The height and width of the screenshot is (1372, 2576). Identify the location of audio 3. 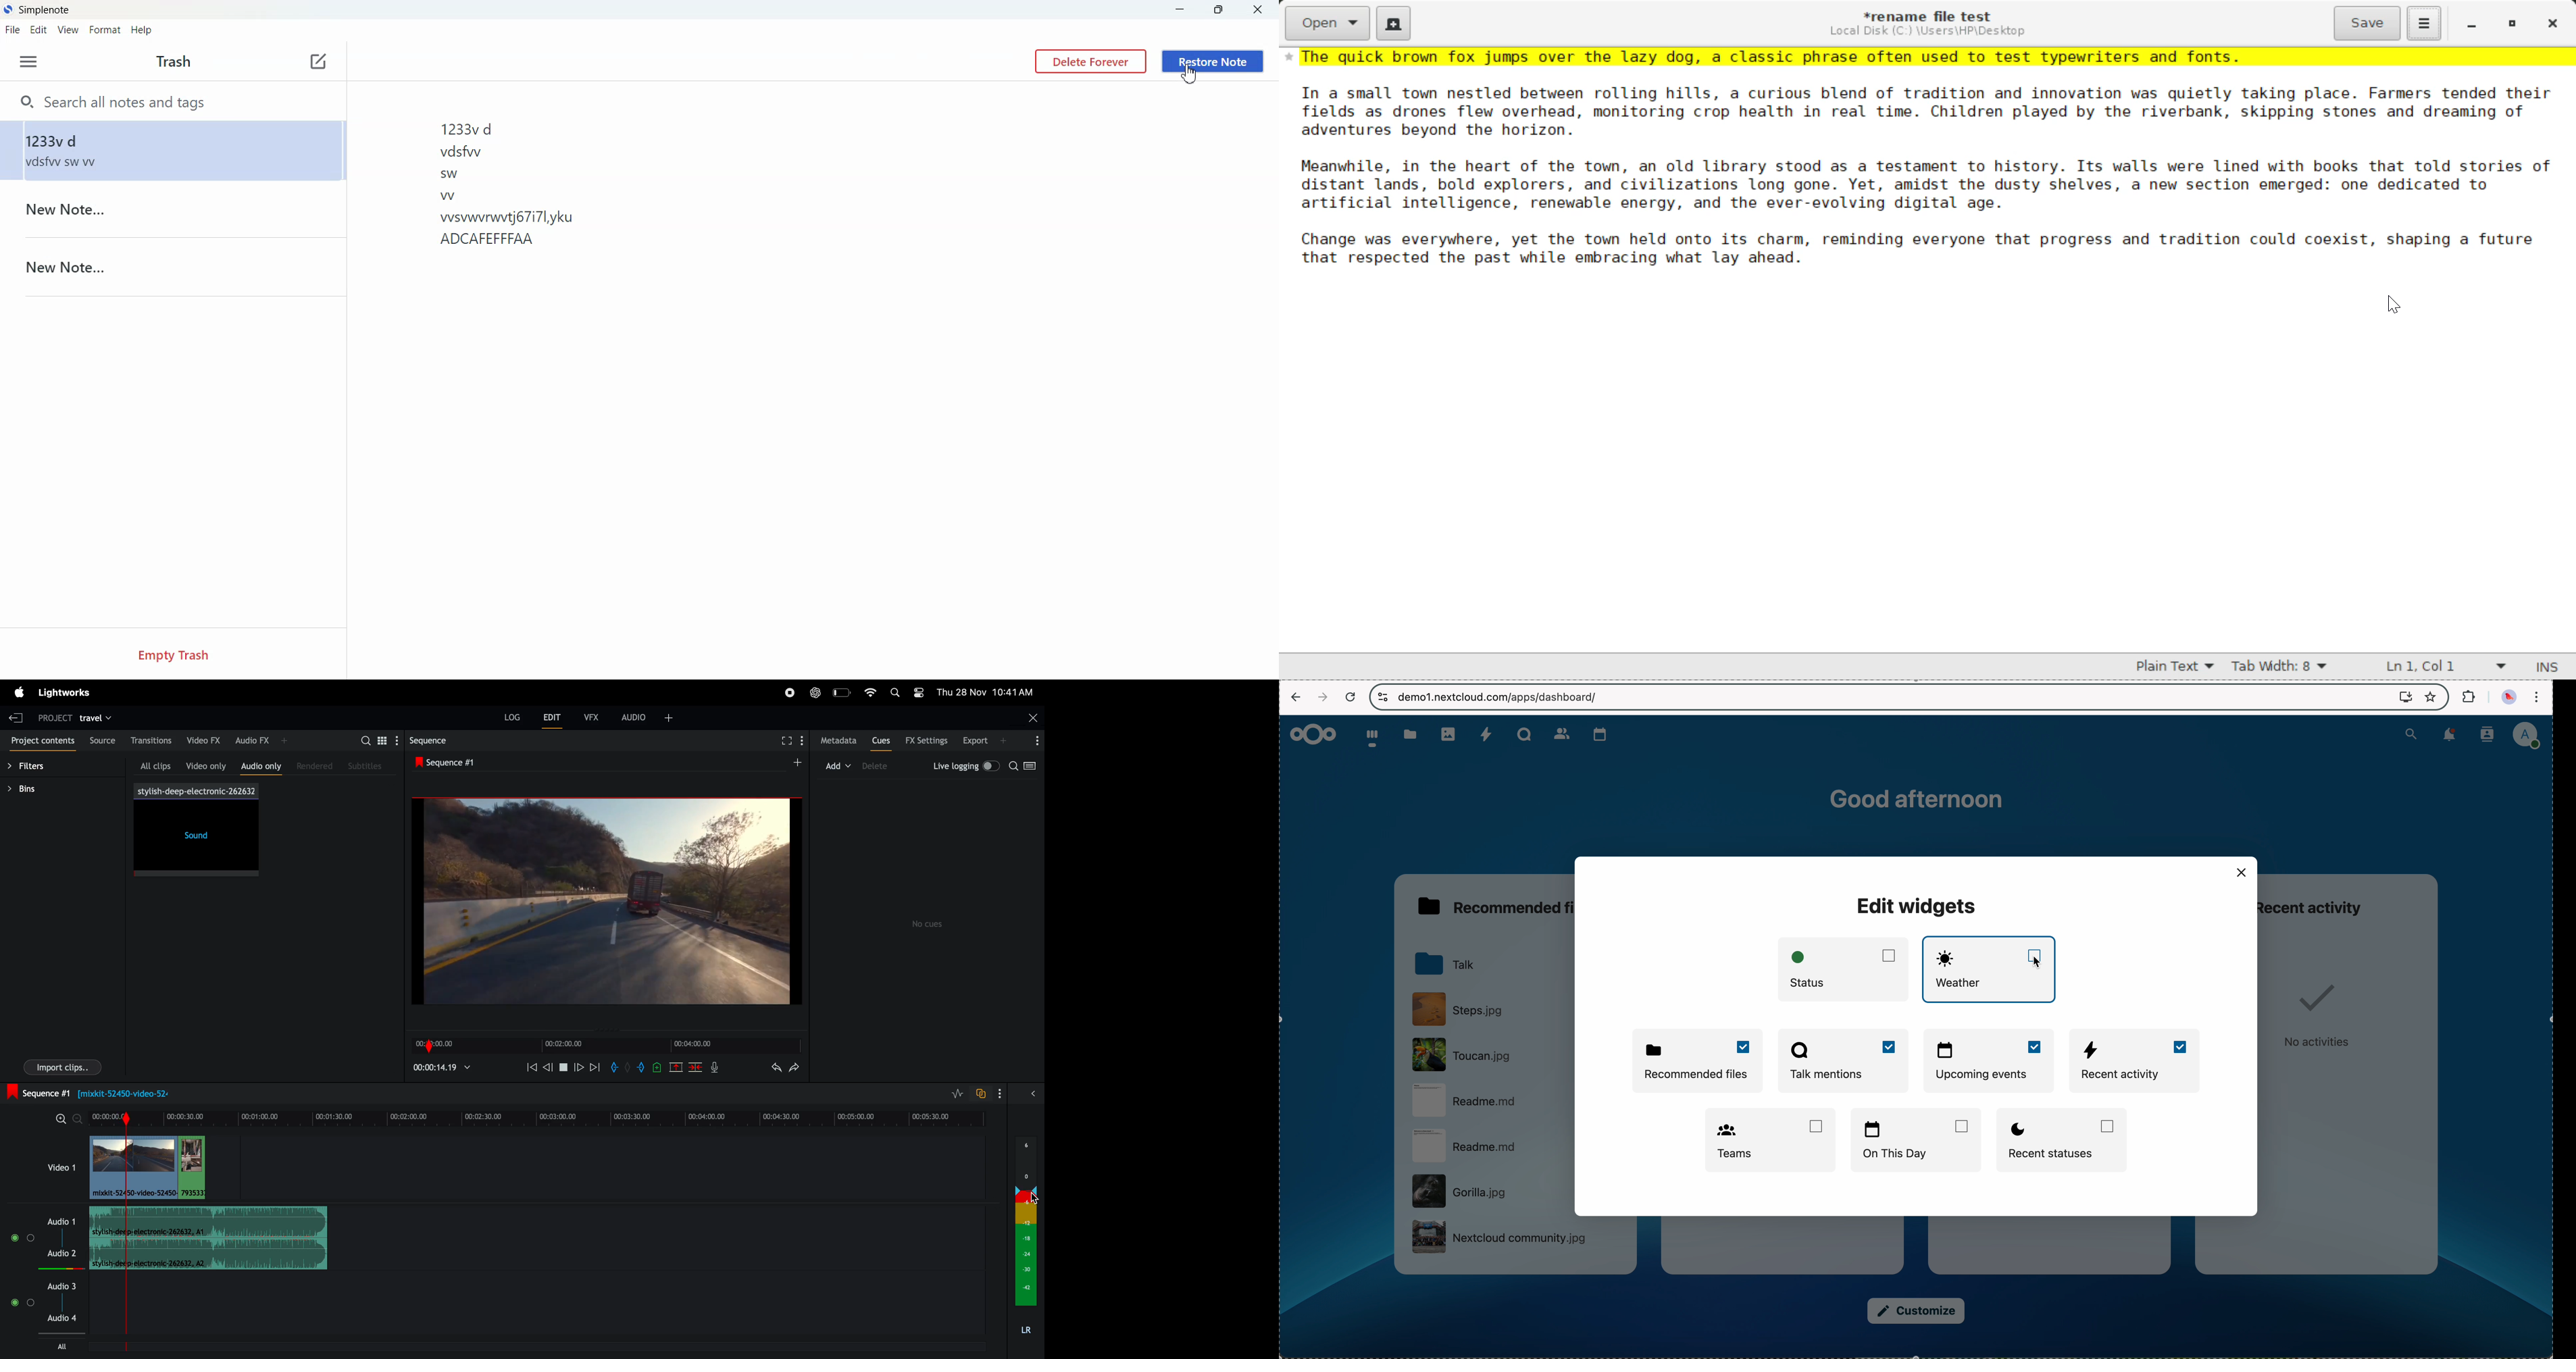
(63, 1285).